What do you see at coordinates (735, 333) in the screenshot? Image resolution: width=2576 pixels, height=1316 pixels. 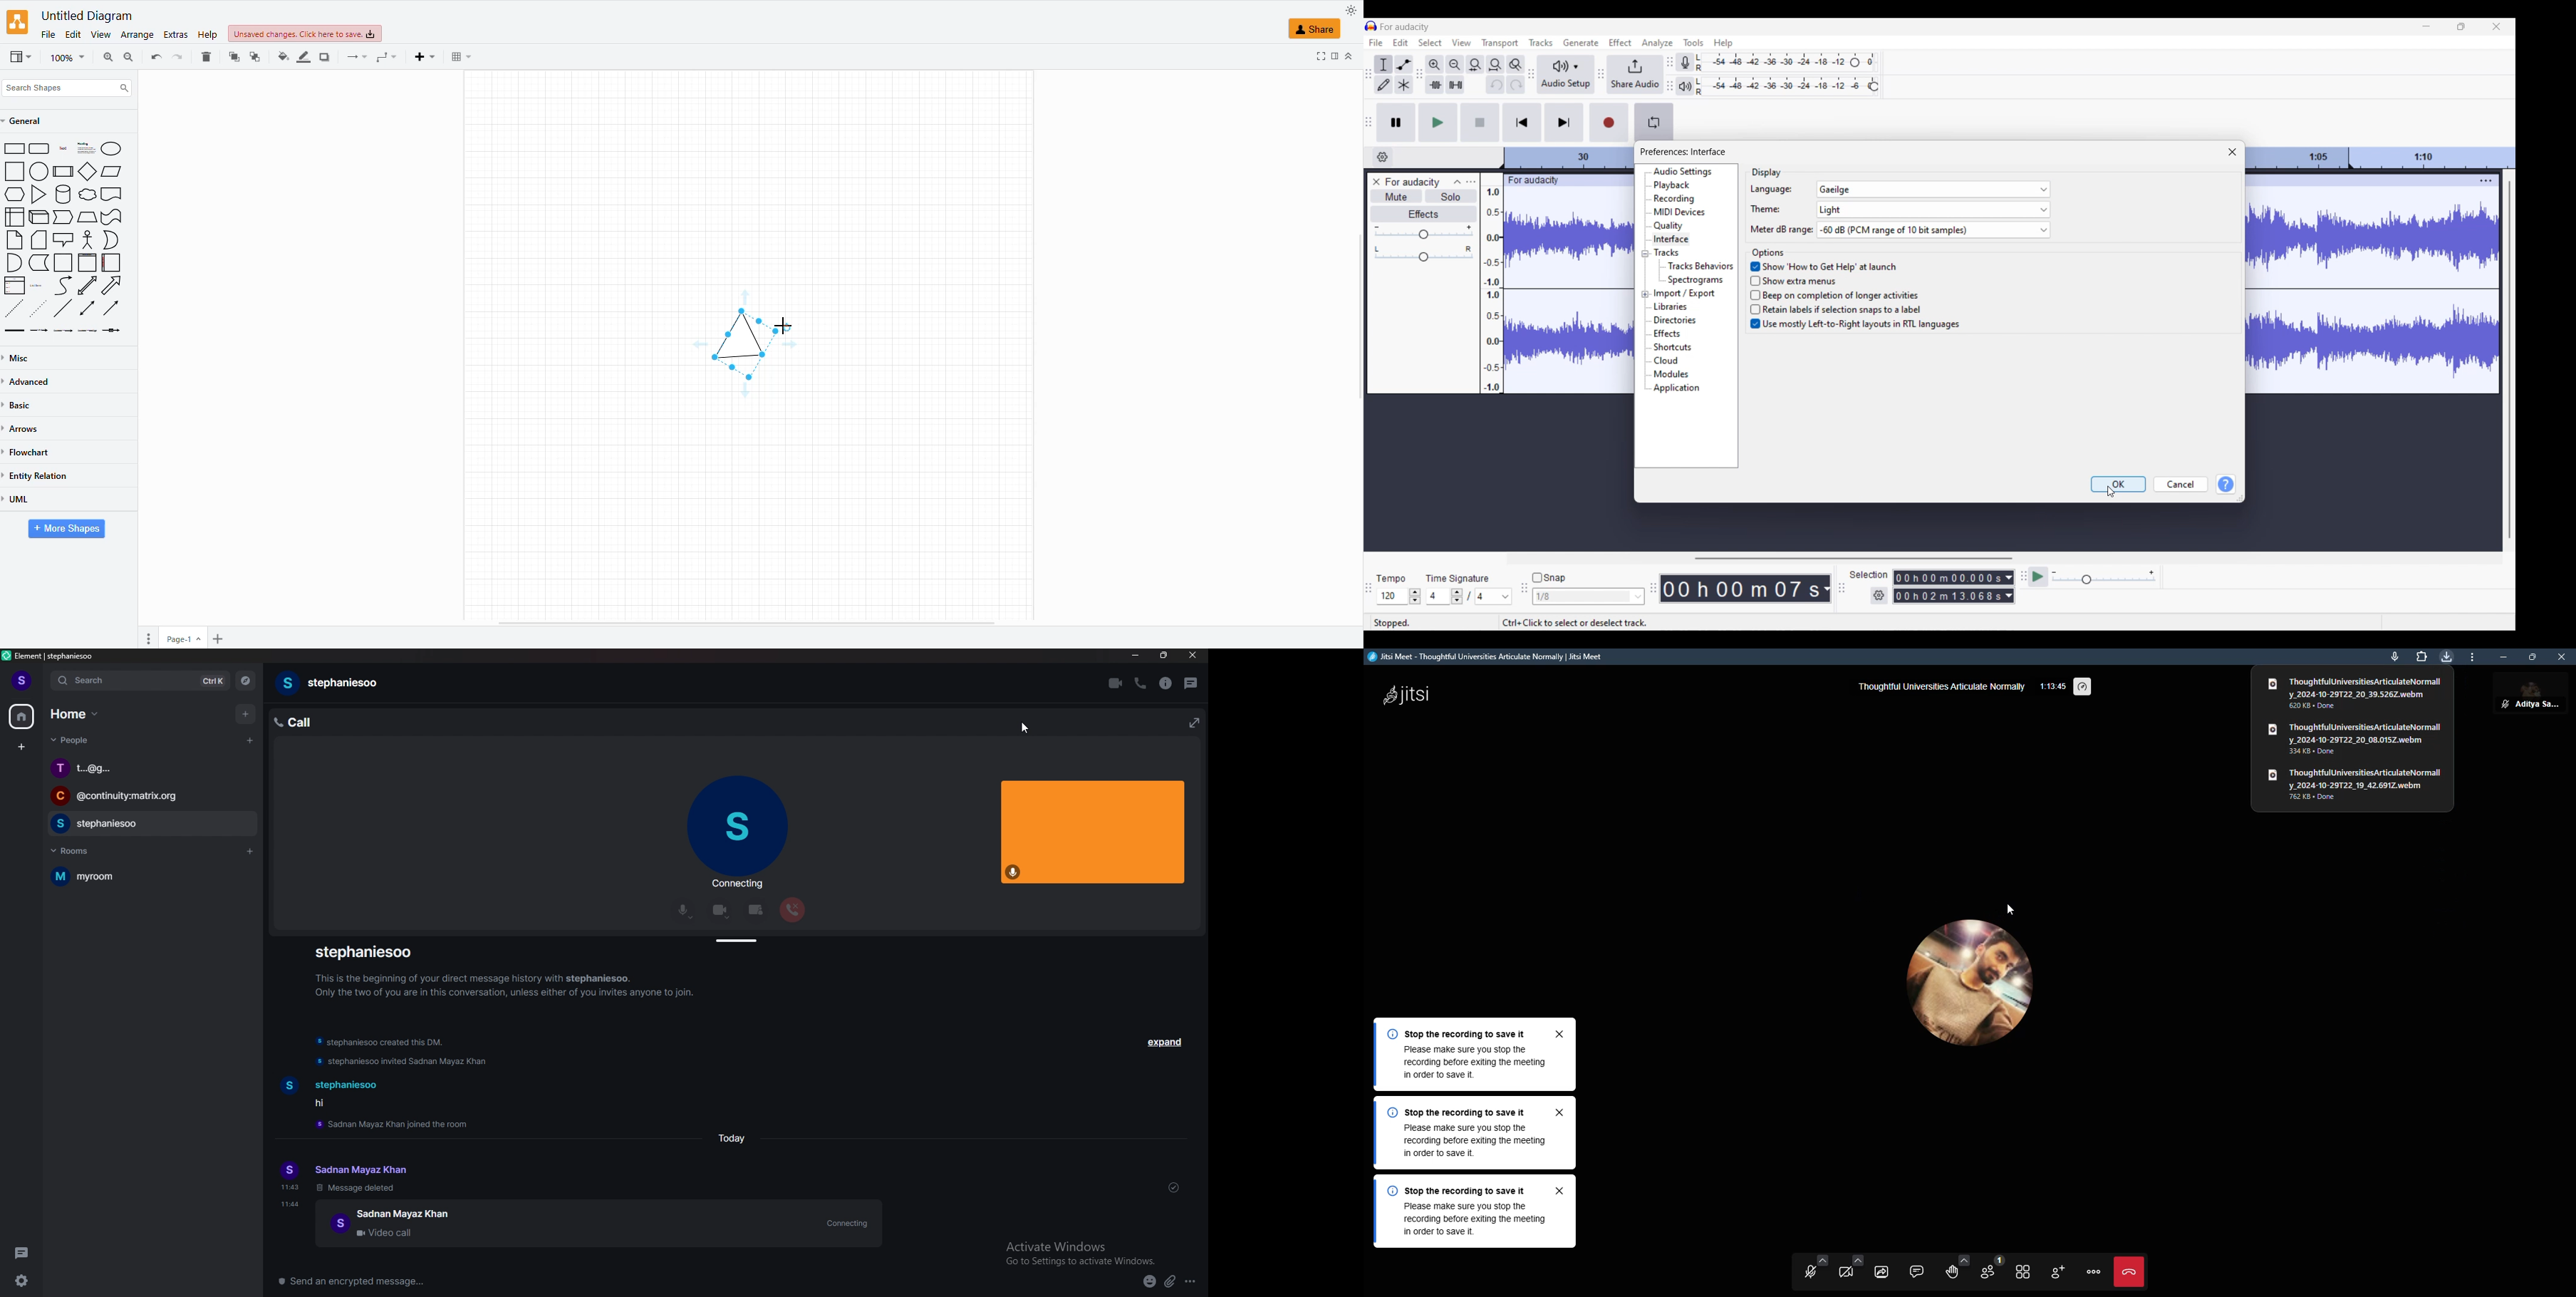 I see `shape tilted 30 degree` at bounding box center [735, 333].